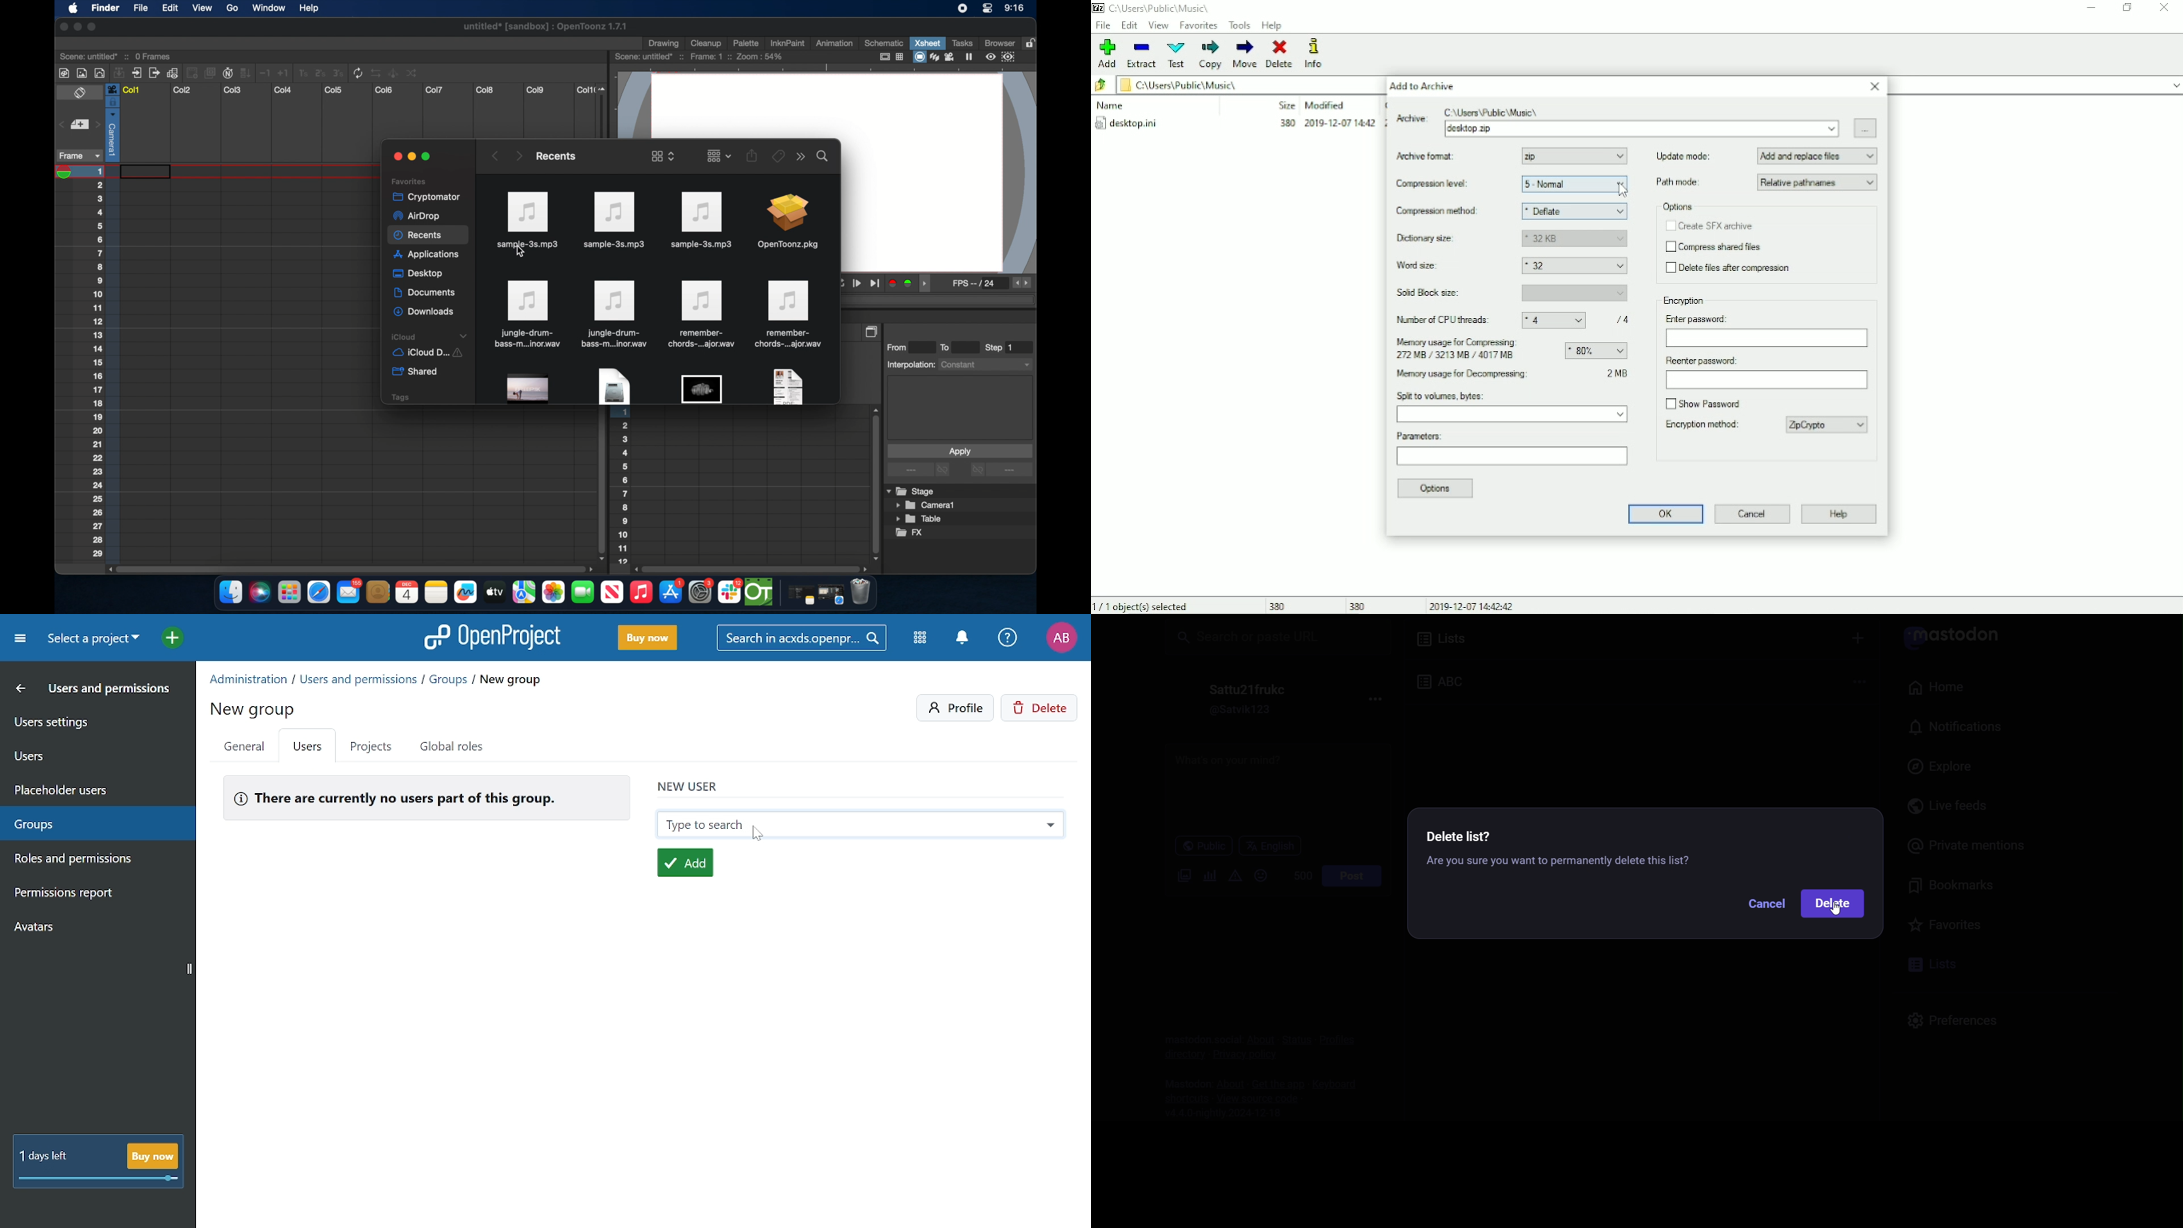 The image size is (2184, 1232). I want to click on delete, so click(1834, 904).